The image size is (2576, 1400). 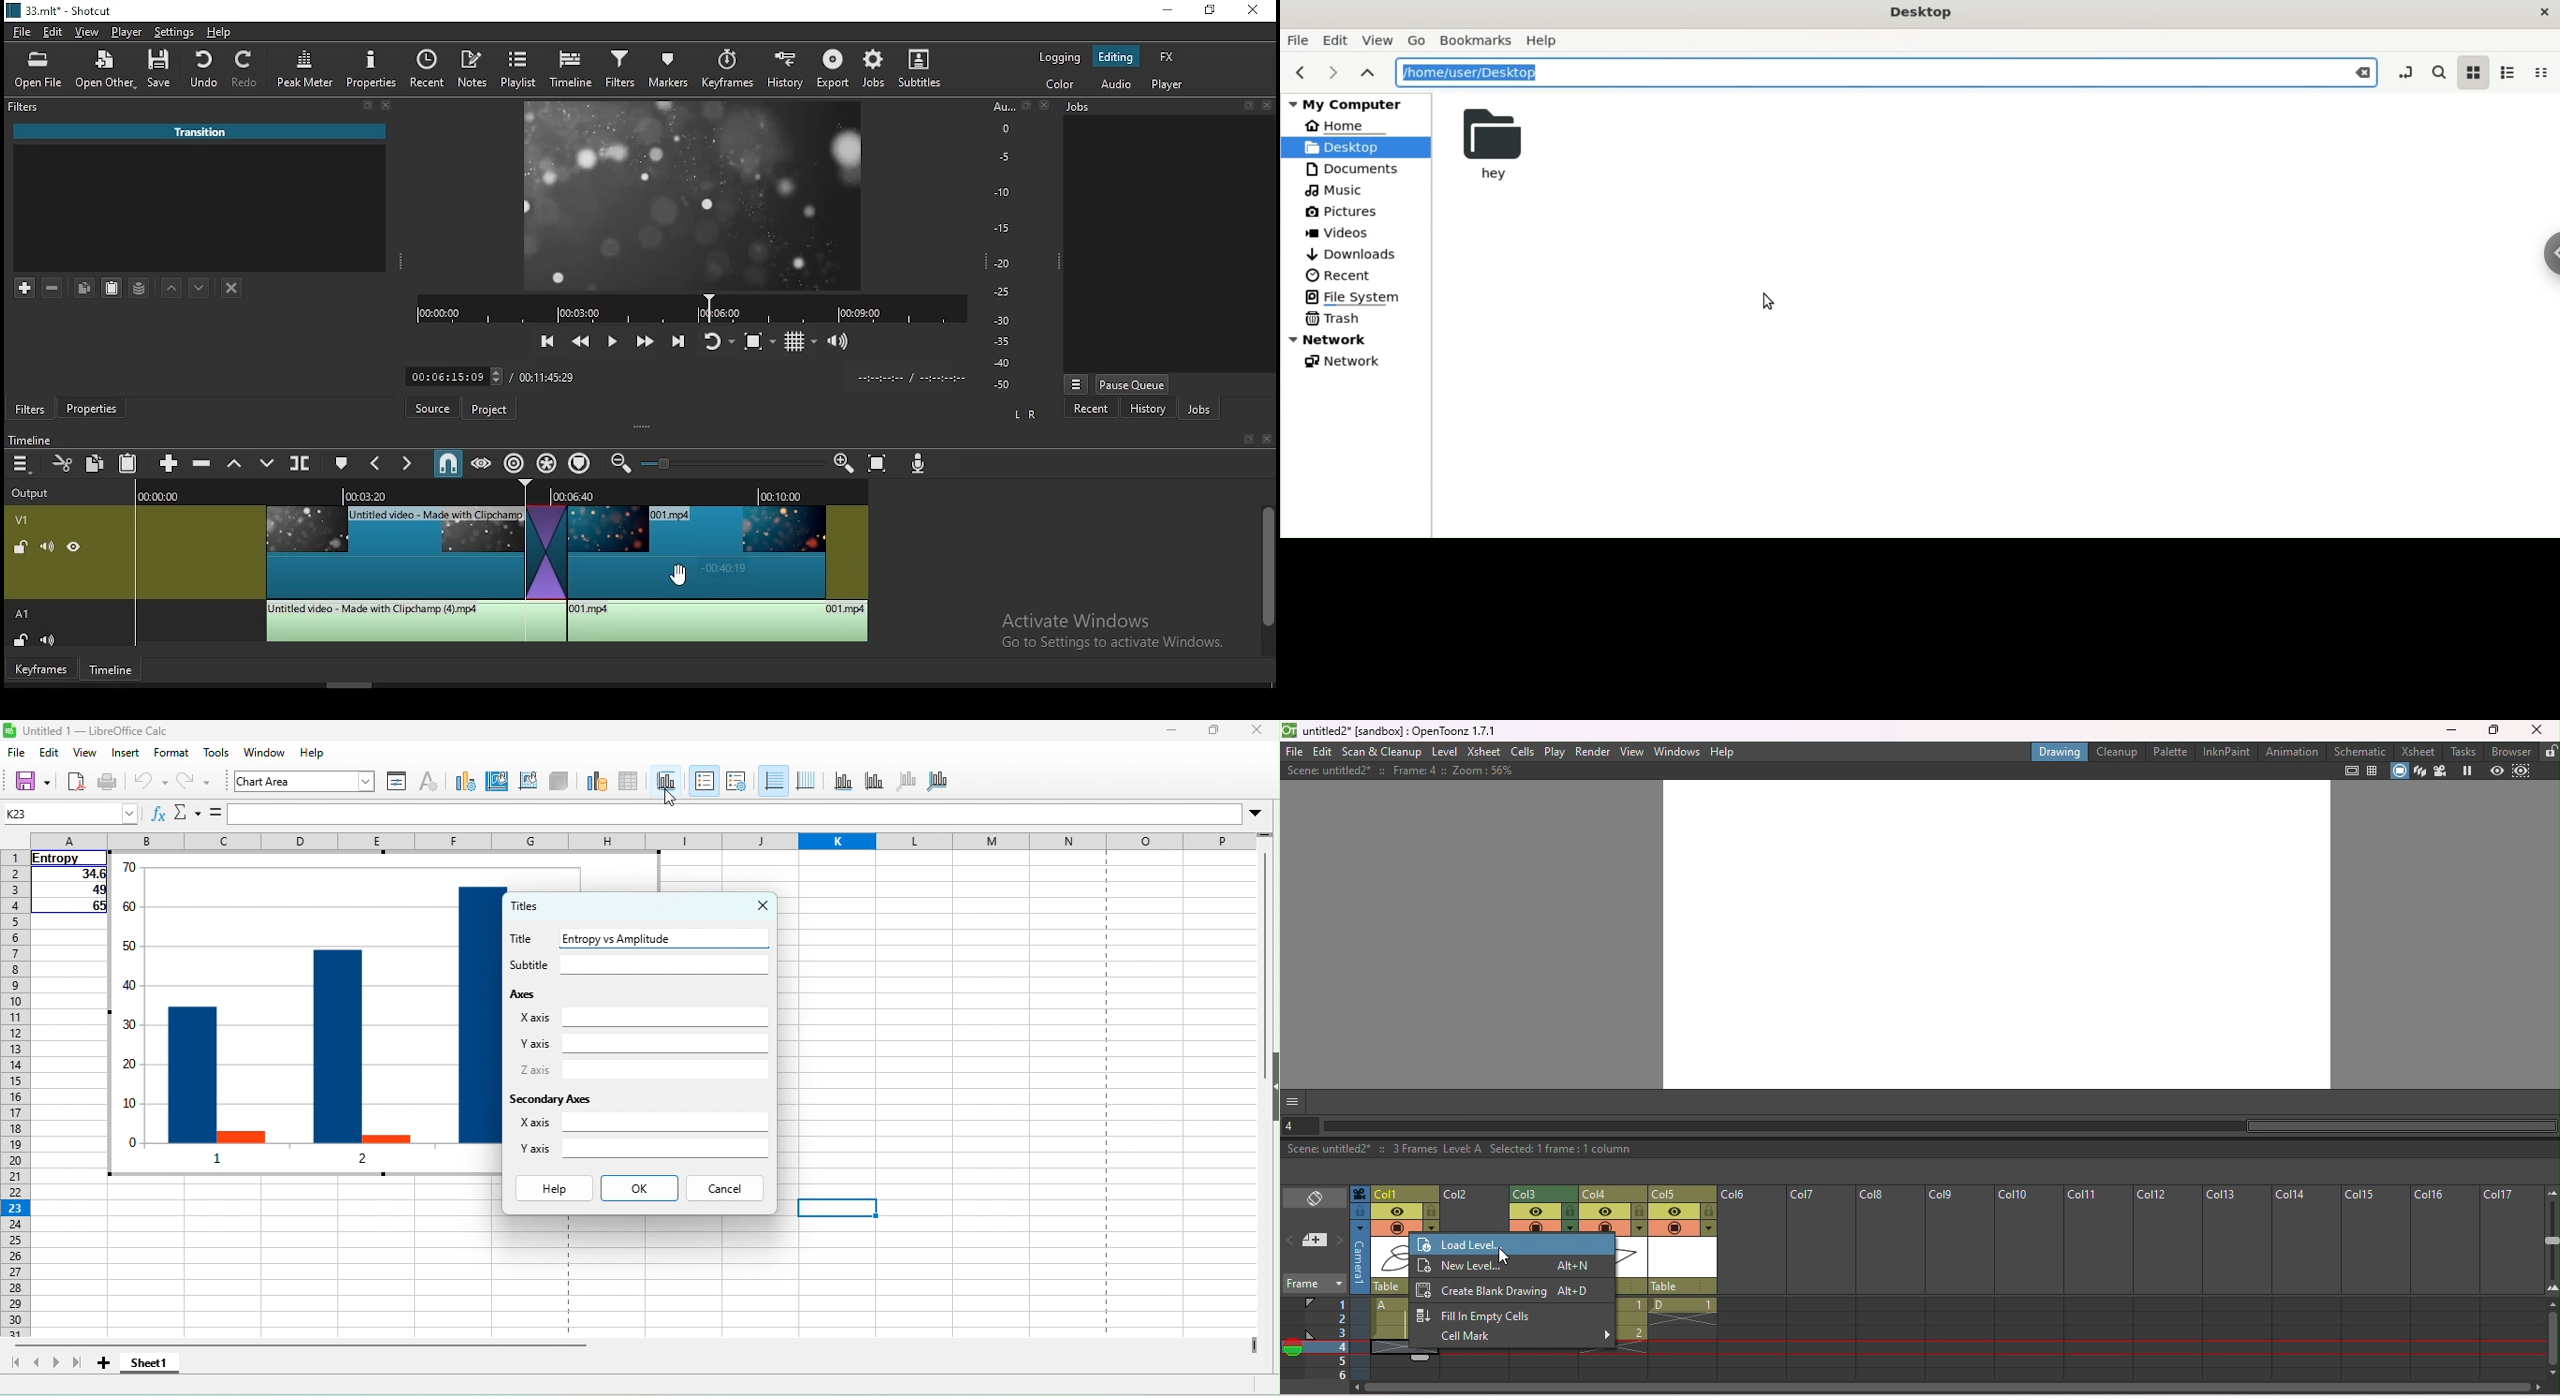 I want to click on chart wall, so click(x=529, y=785).